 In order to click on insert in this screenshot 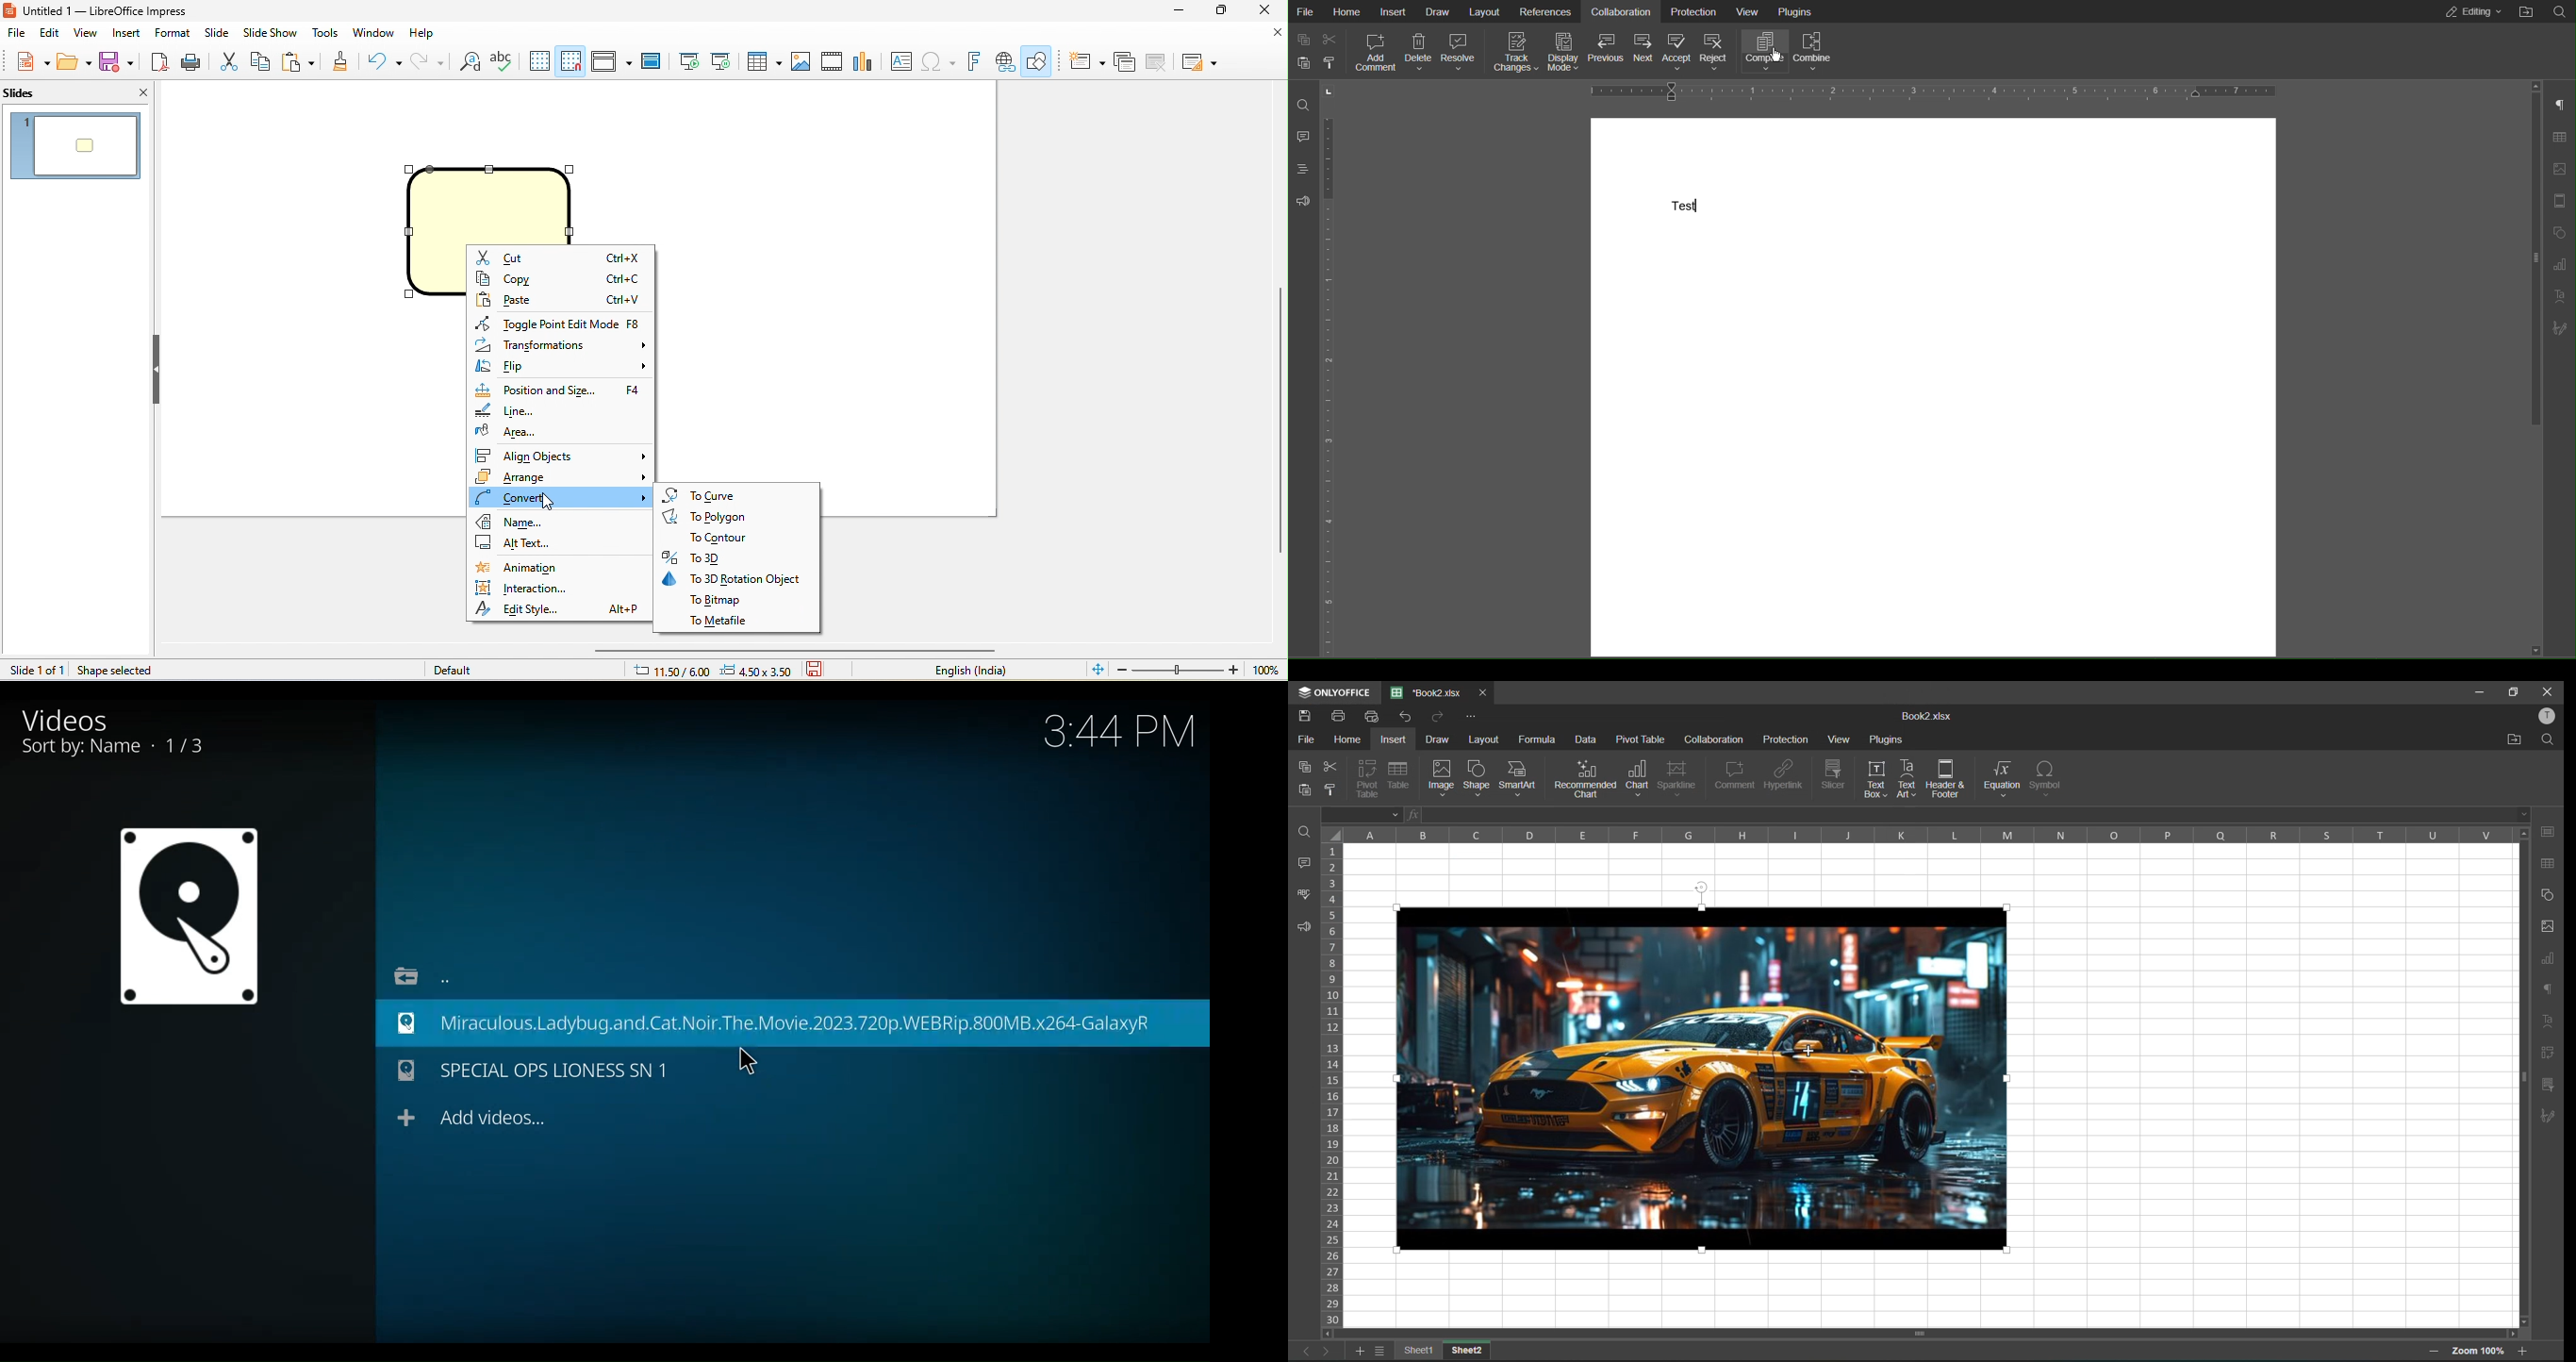, I will do `click(1398, 738)`.